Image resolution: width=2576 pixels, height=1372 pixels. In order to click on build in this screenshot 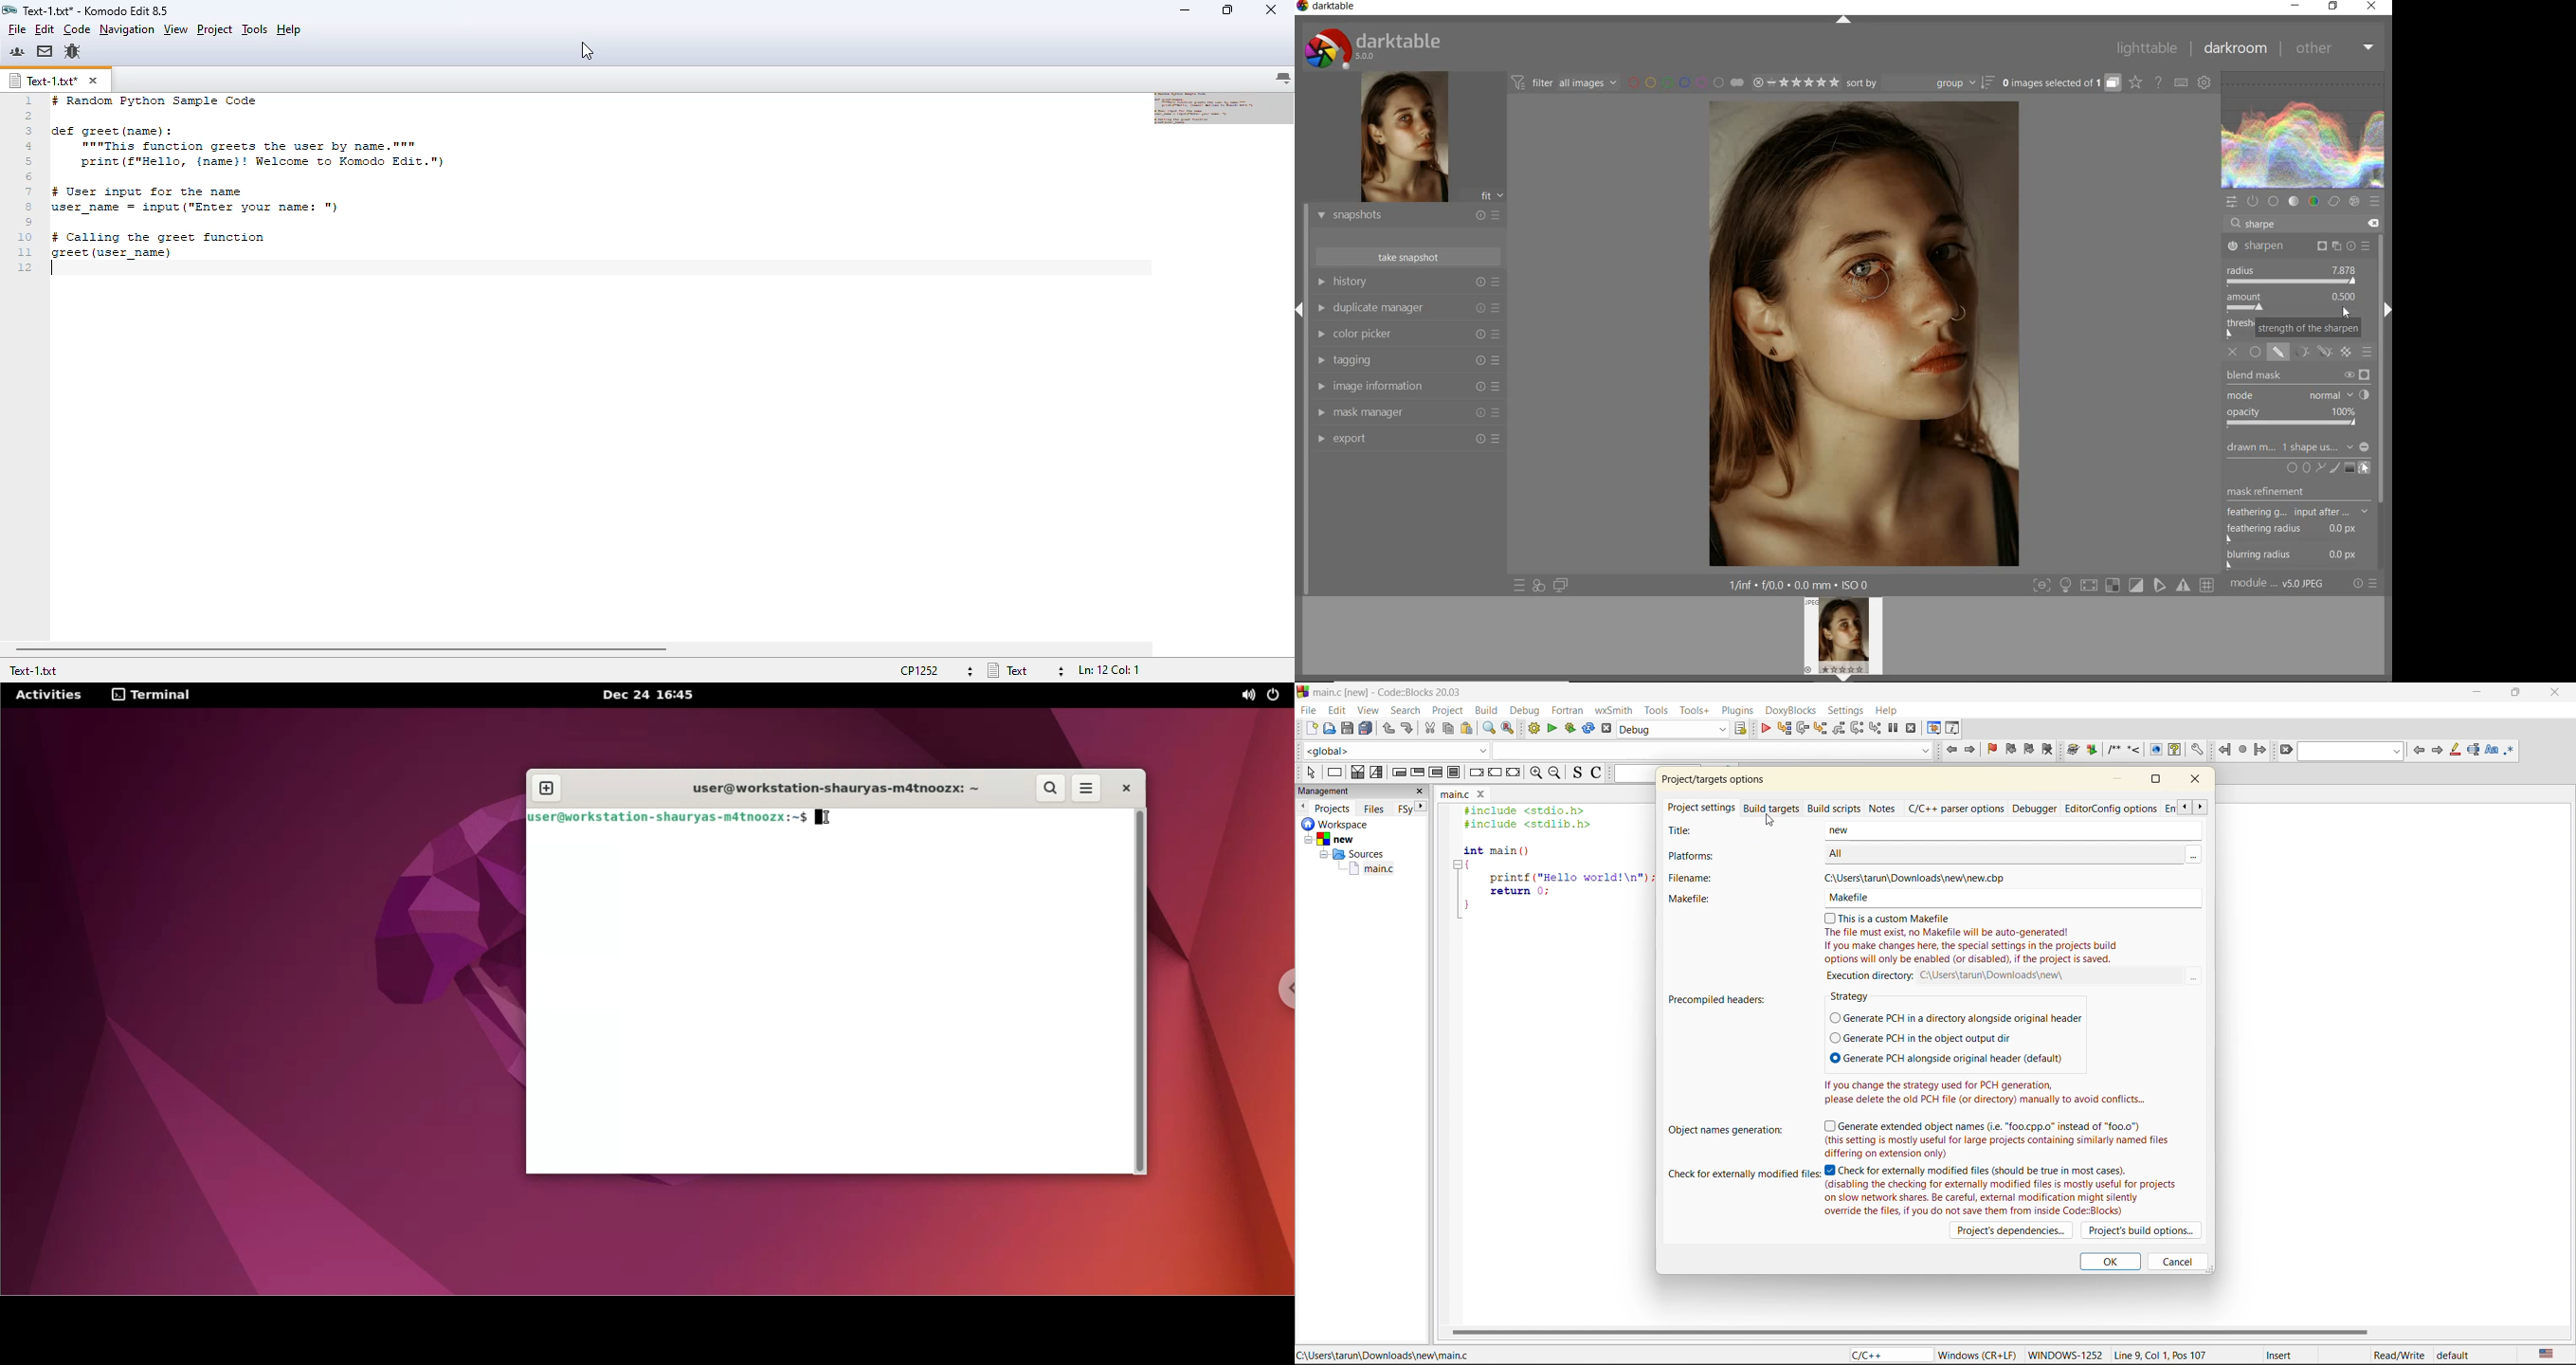, I will do `click(1534, 728)`.